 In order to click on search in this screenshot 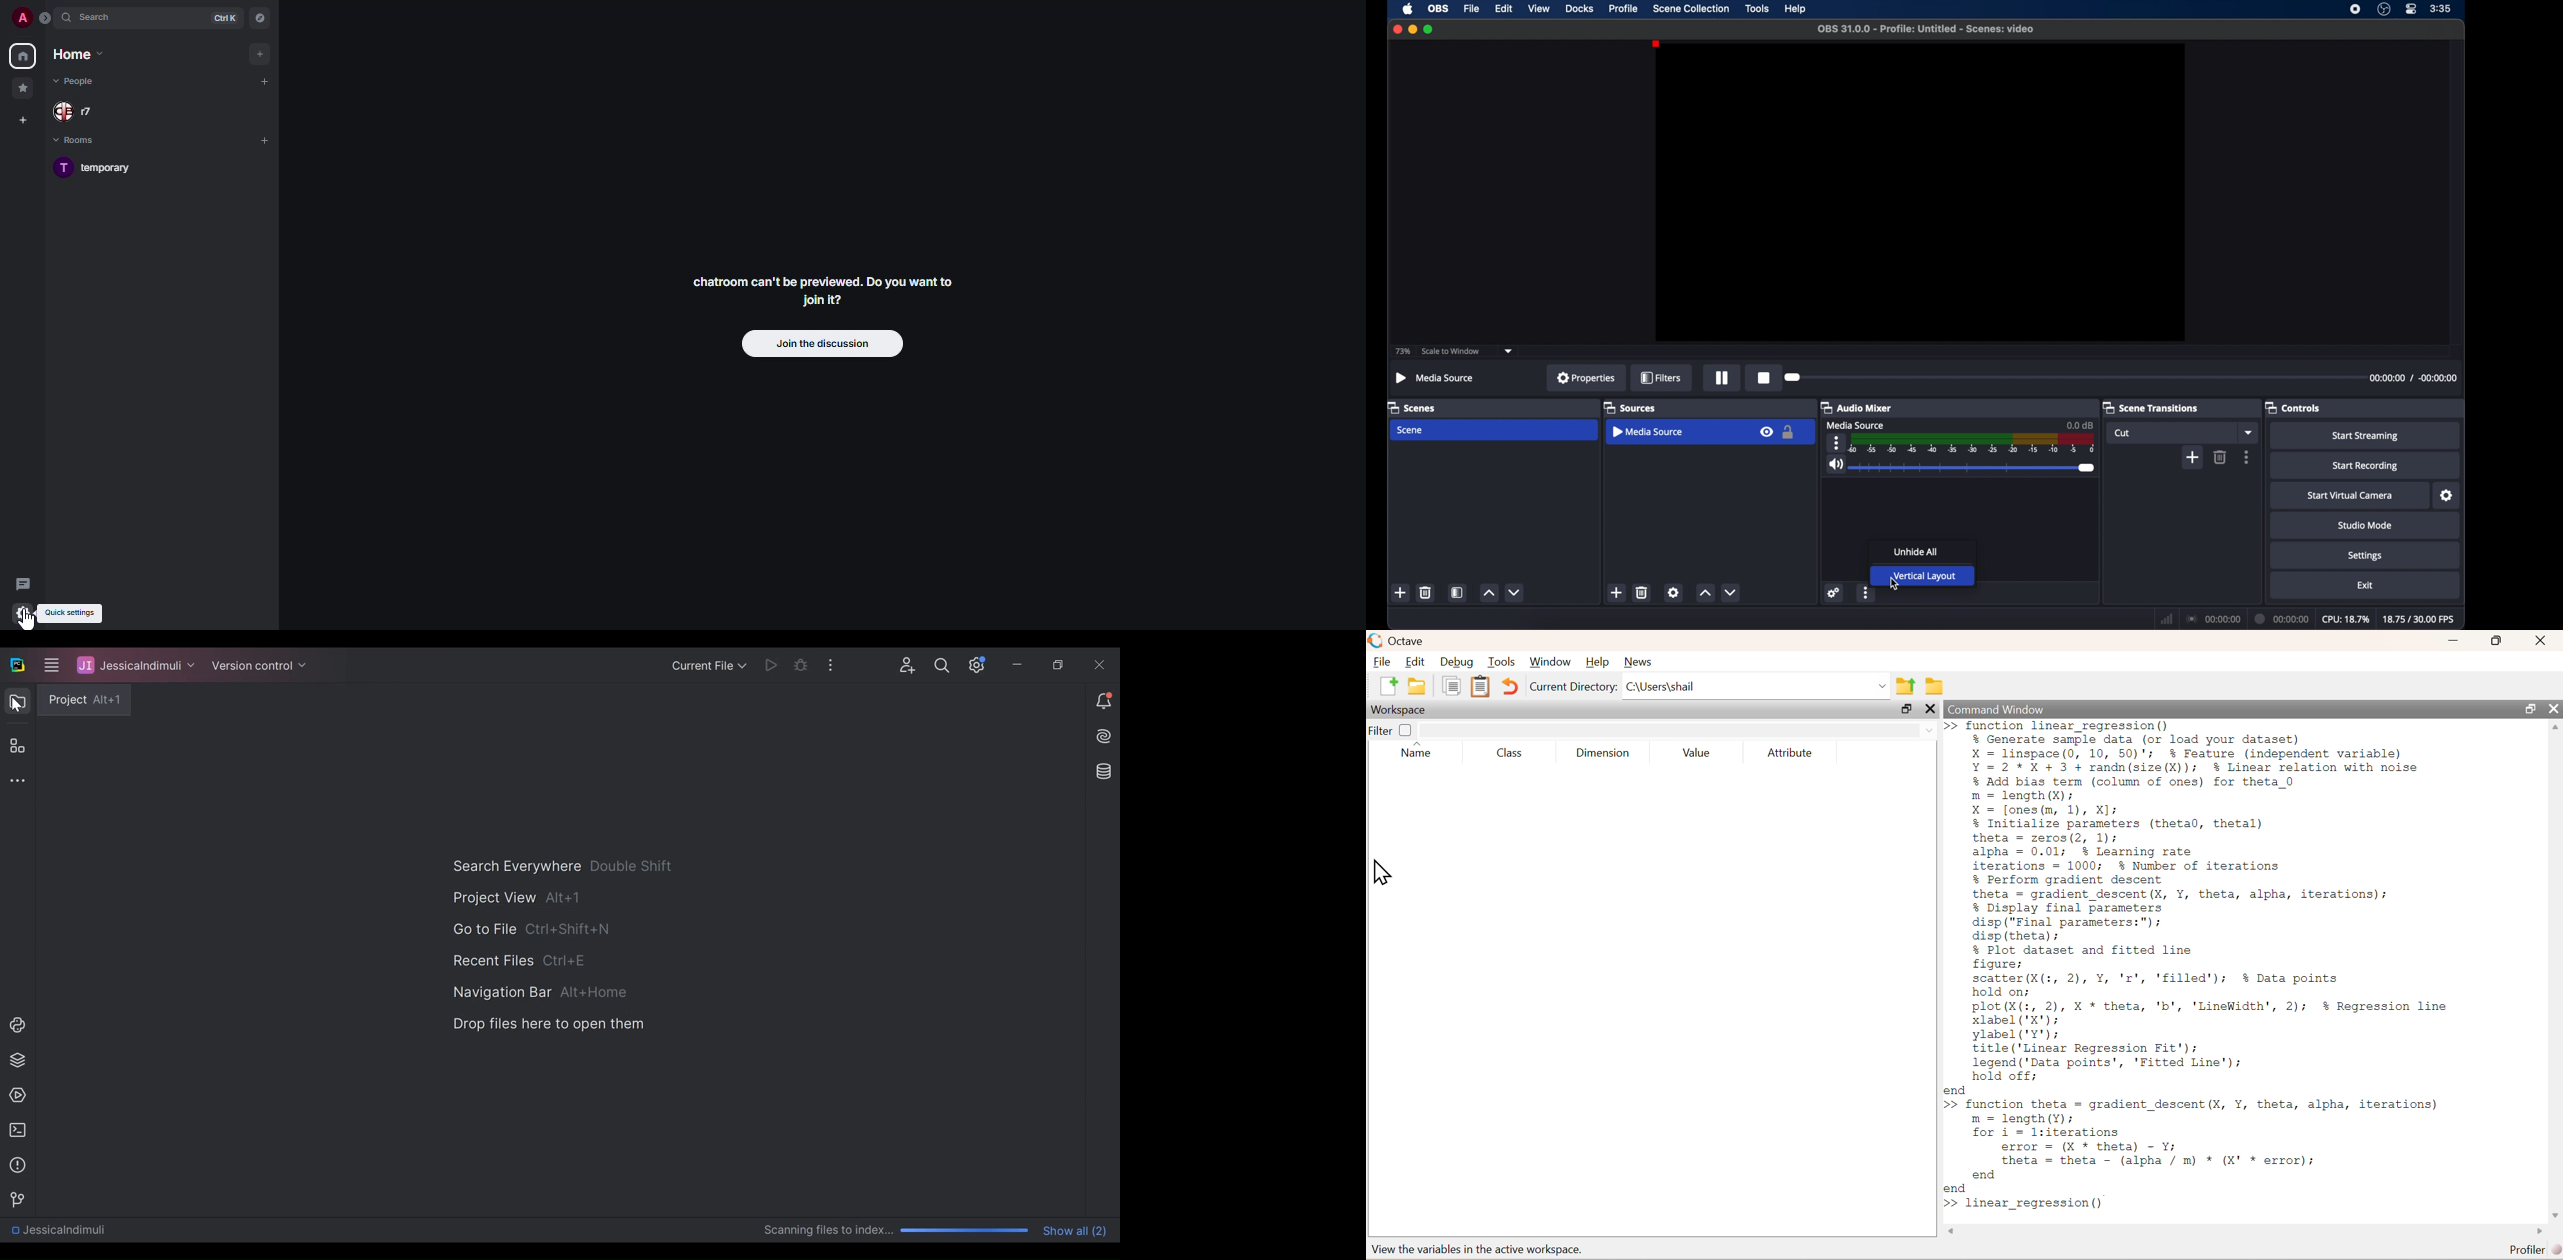, I will do `click(92, 19)`.